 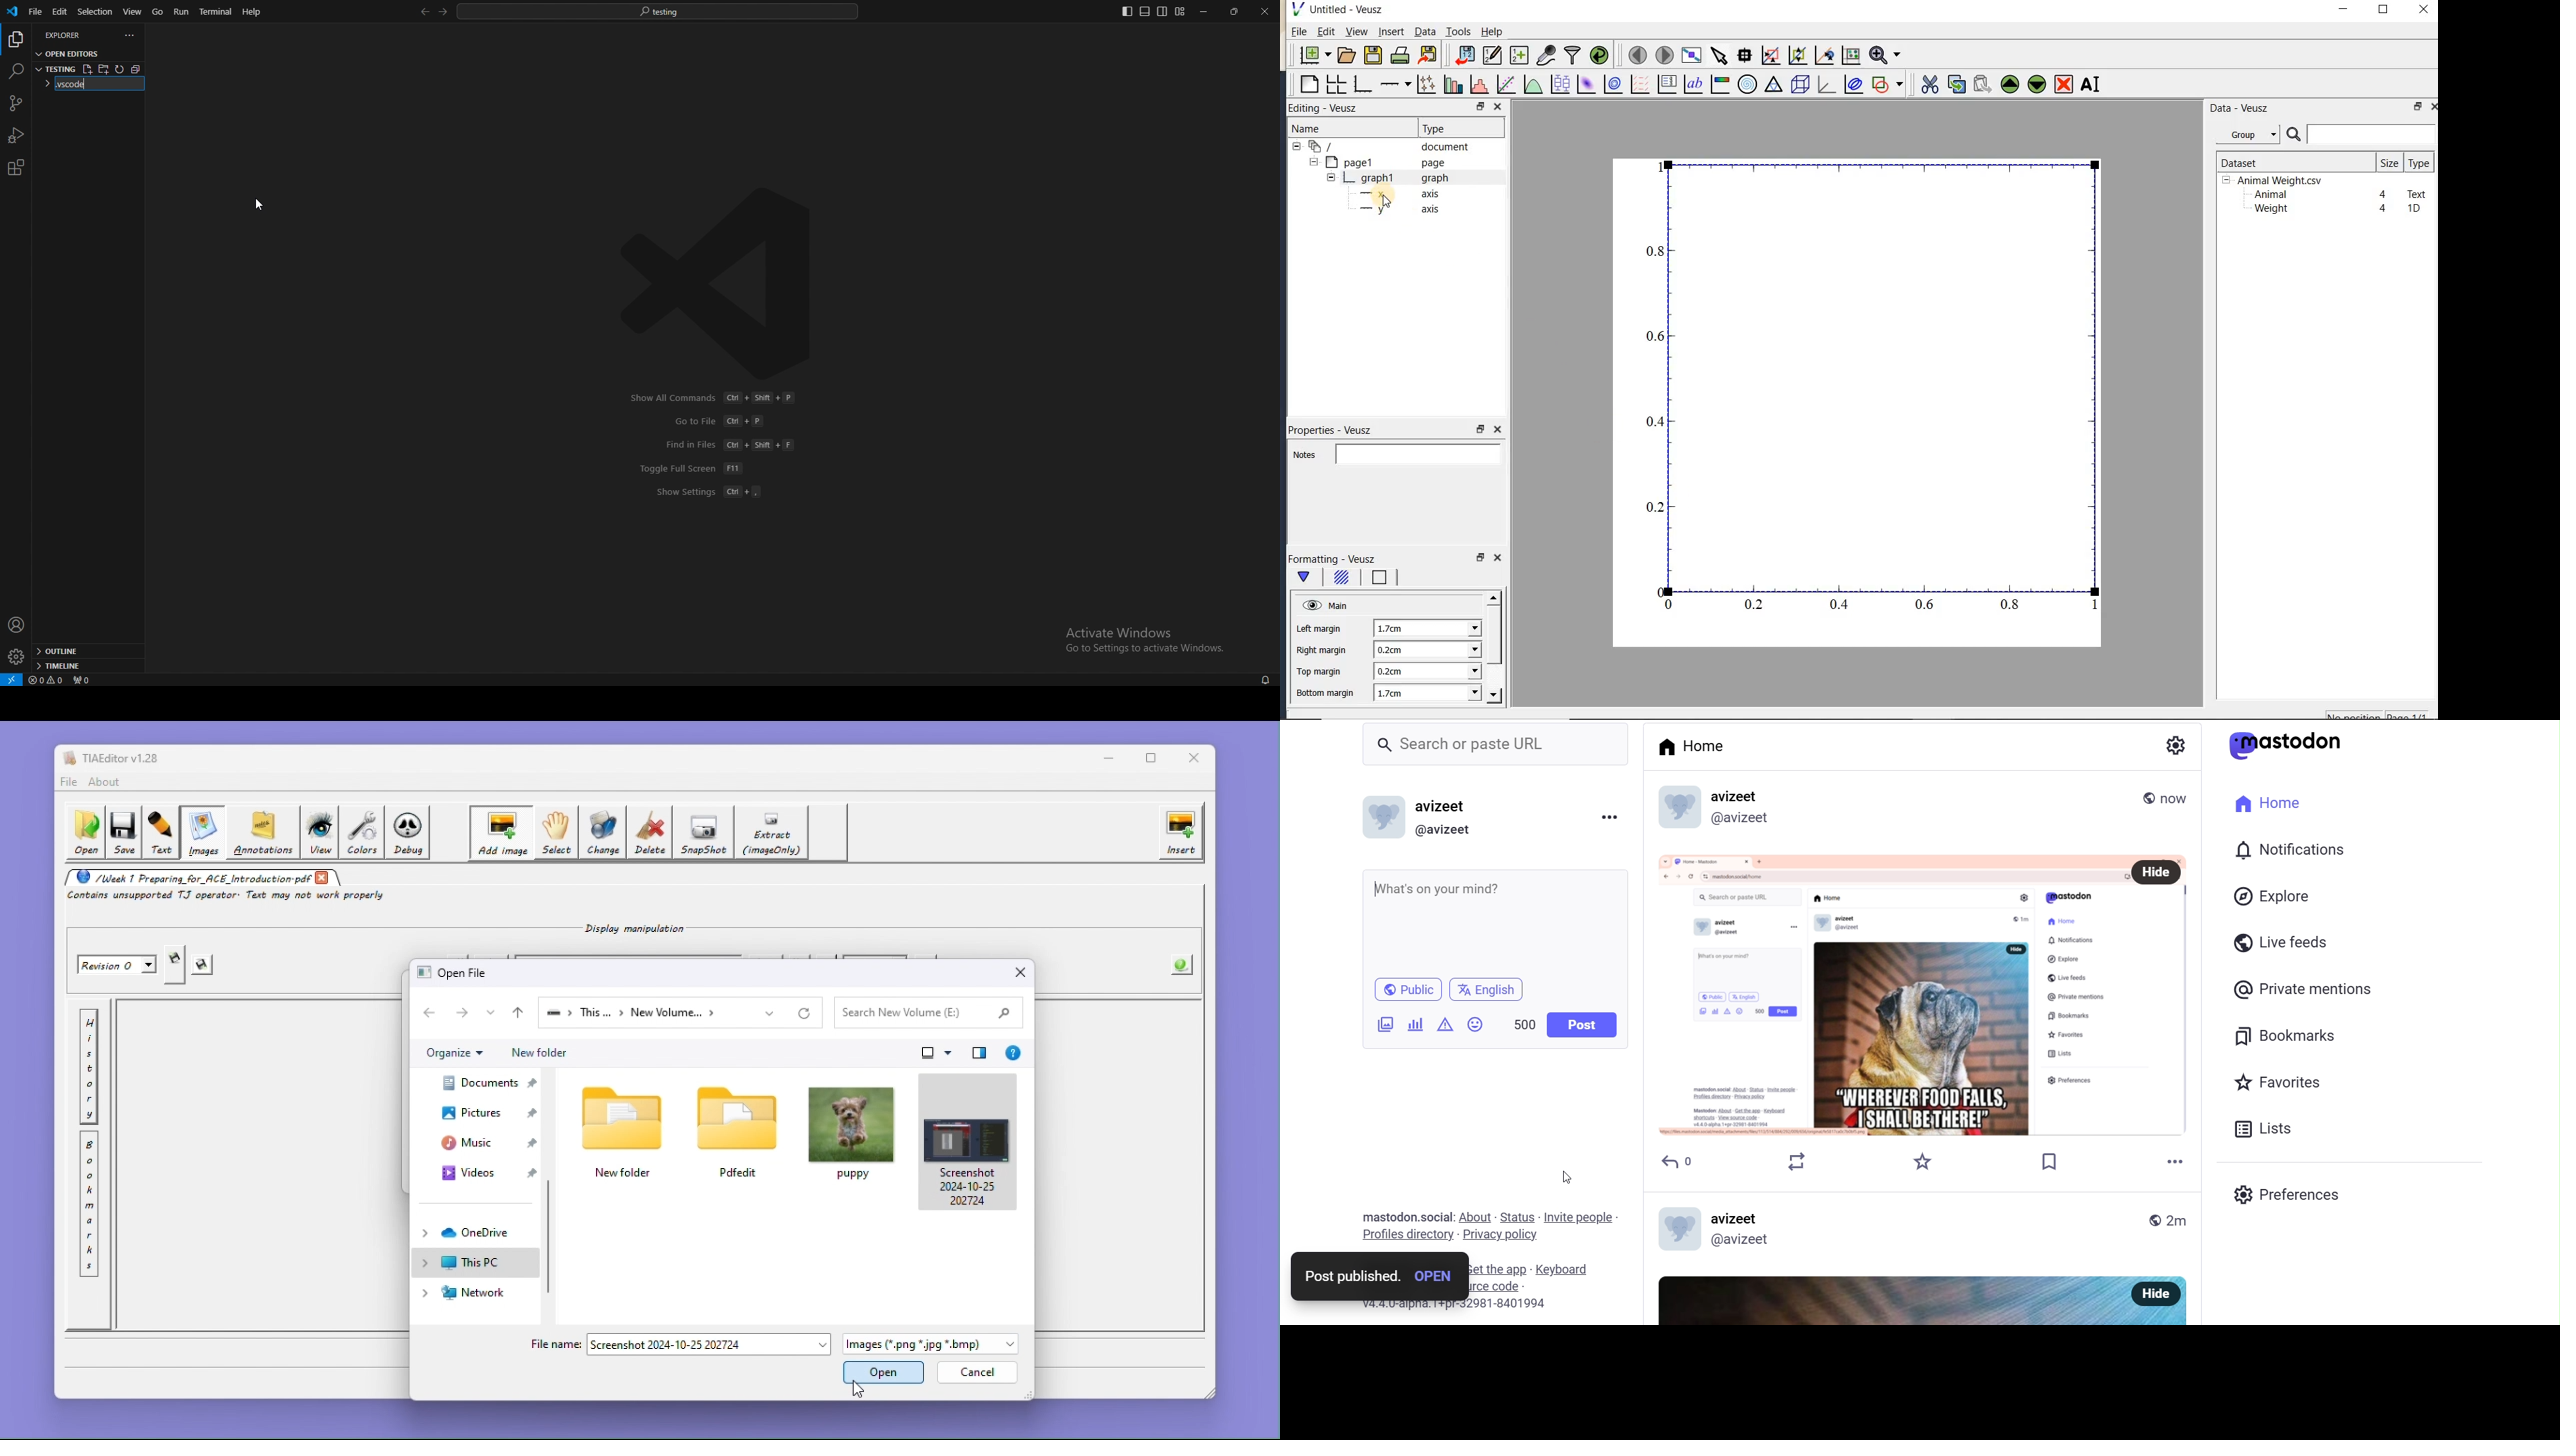 I want to click on open editors, so click(x=69, y=53).